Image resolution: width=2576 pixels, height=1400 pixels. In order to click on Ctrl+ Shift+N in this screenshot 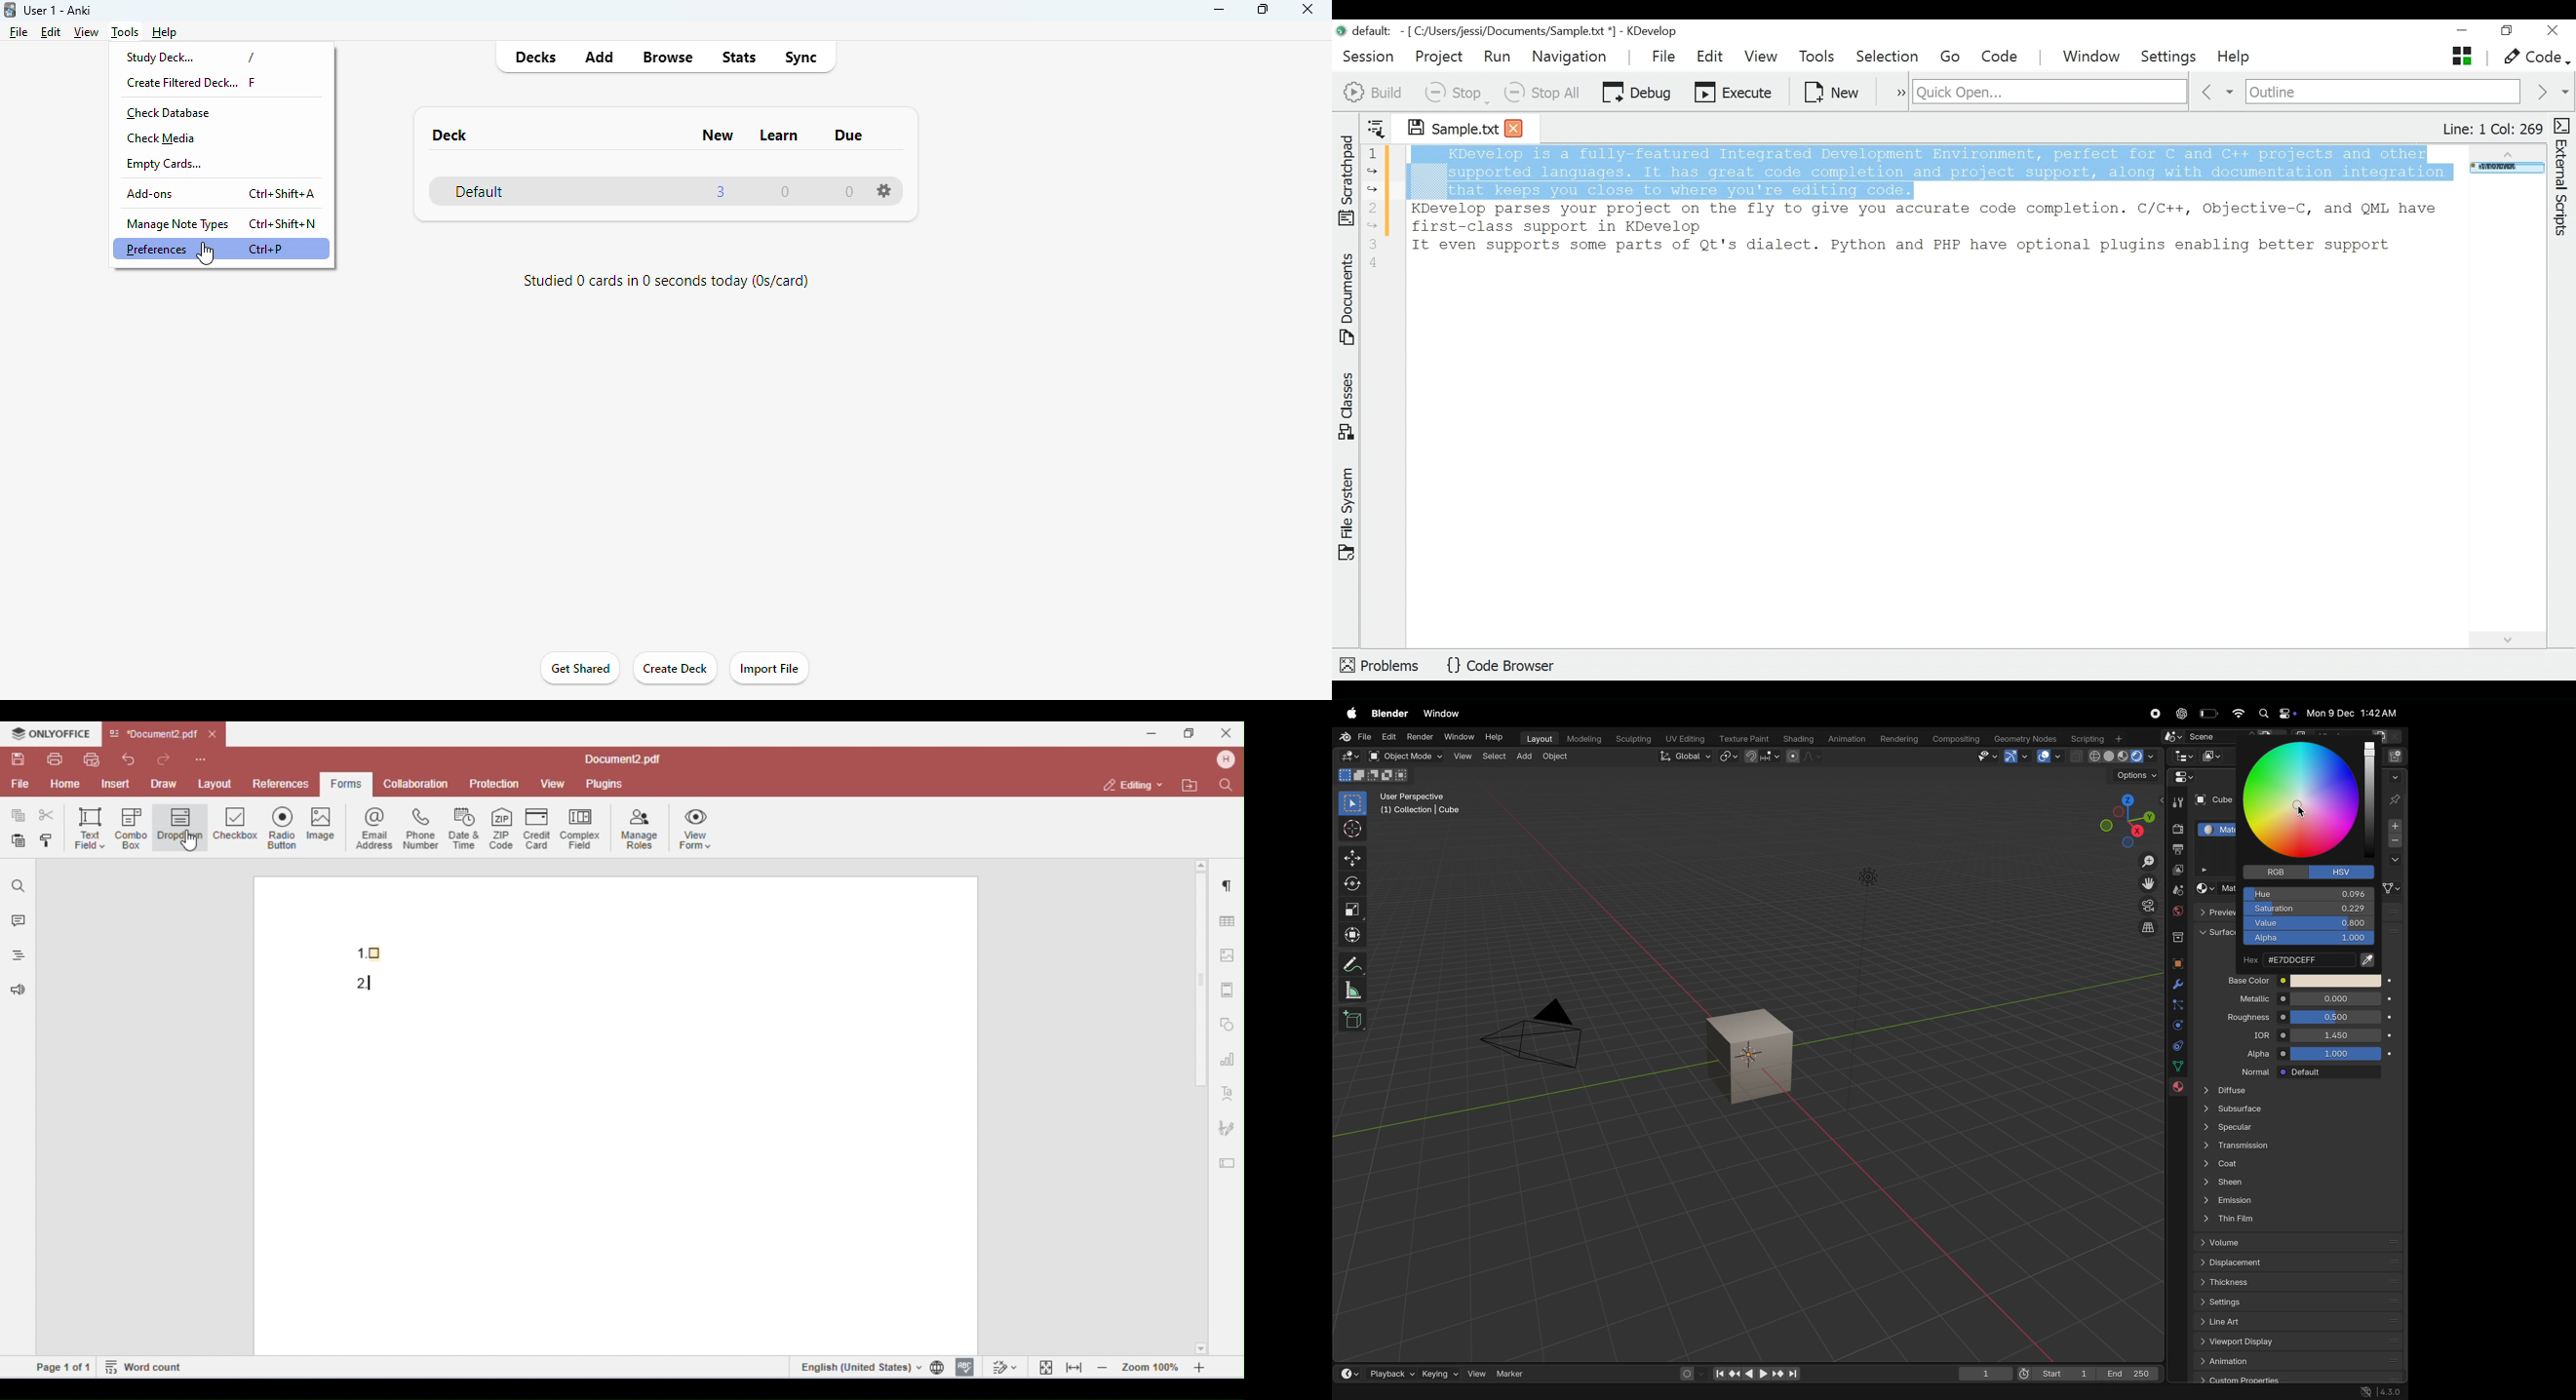, I will do `click(282, 222)`.